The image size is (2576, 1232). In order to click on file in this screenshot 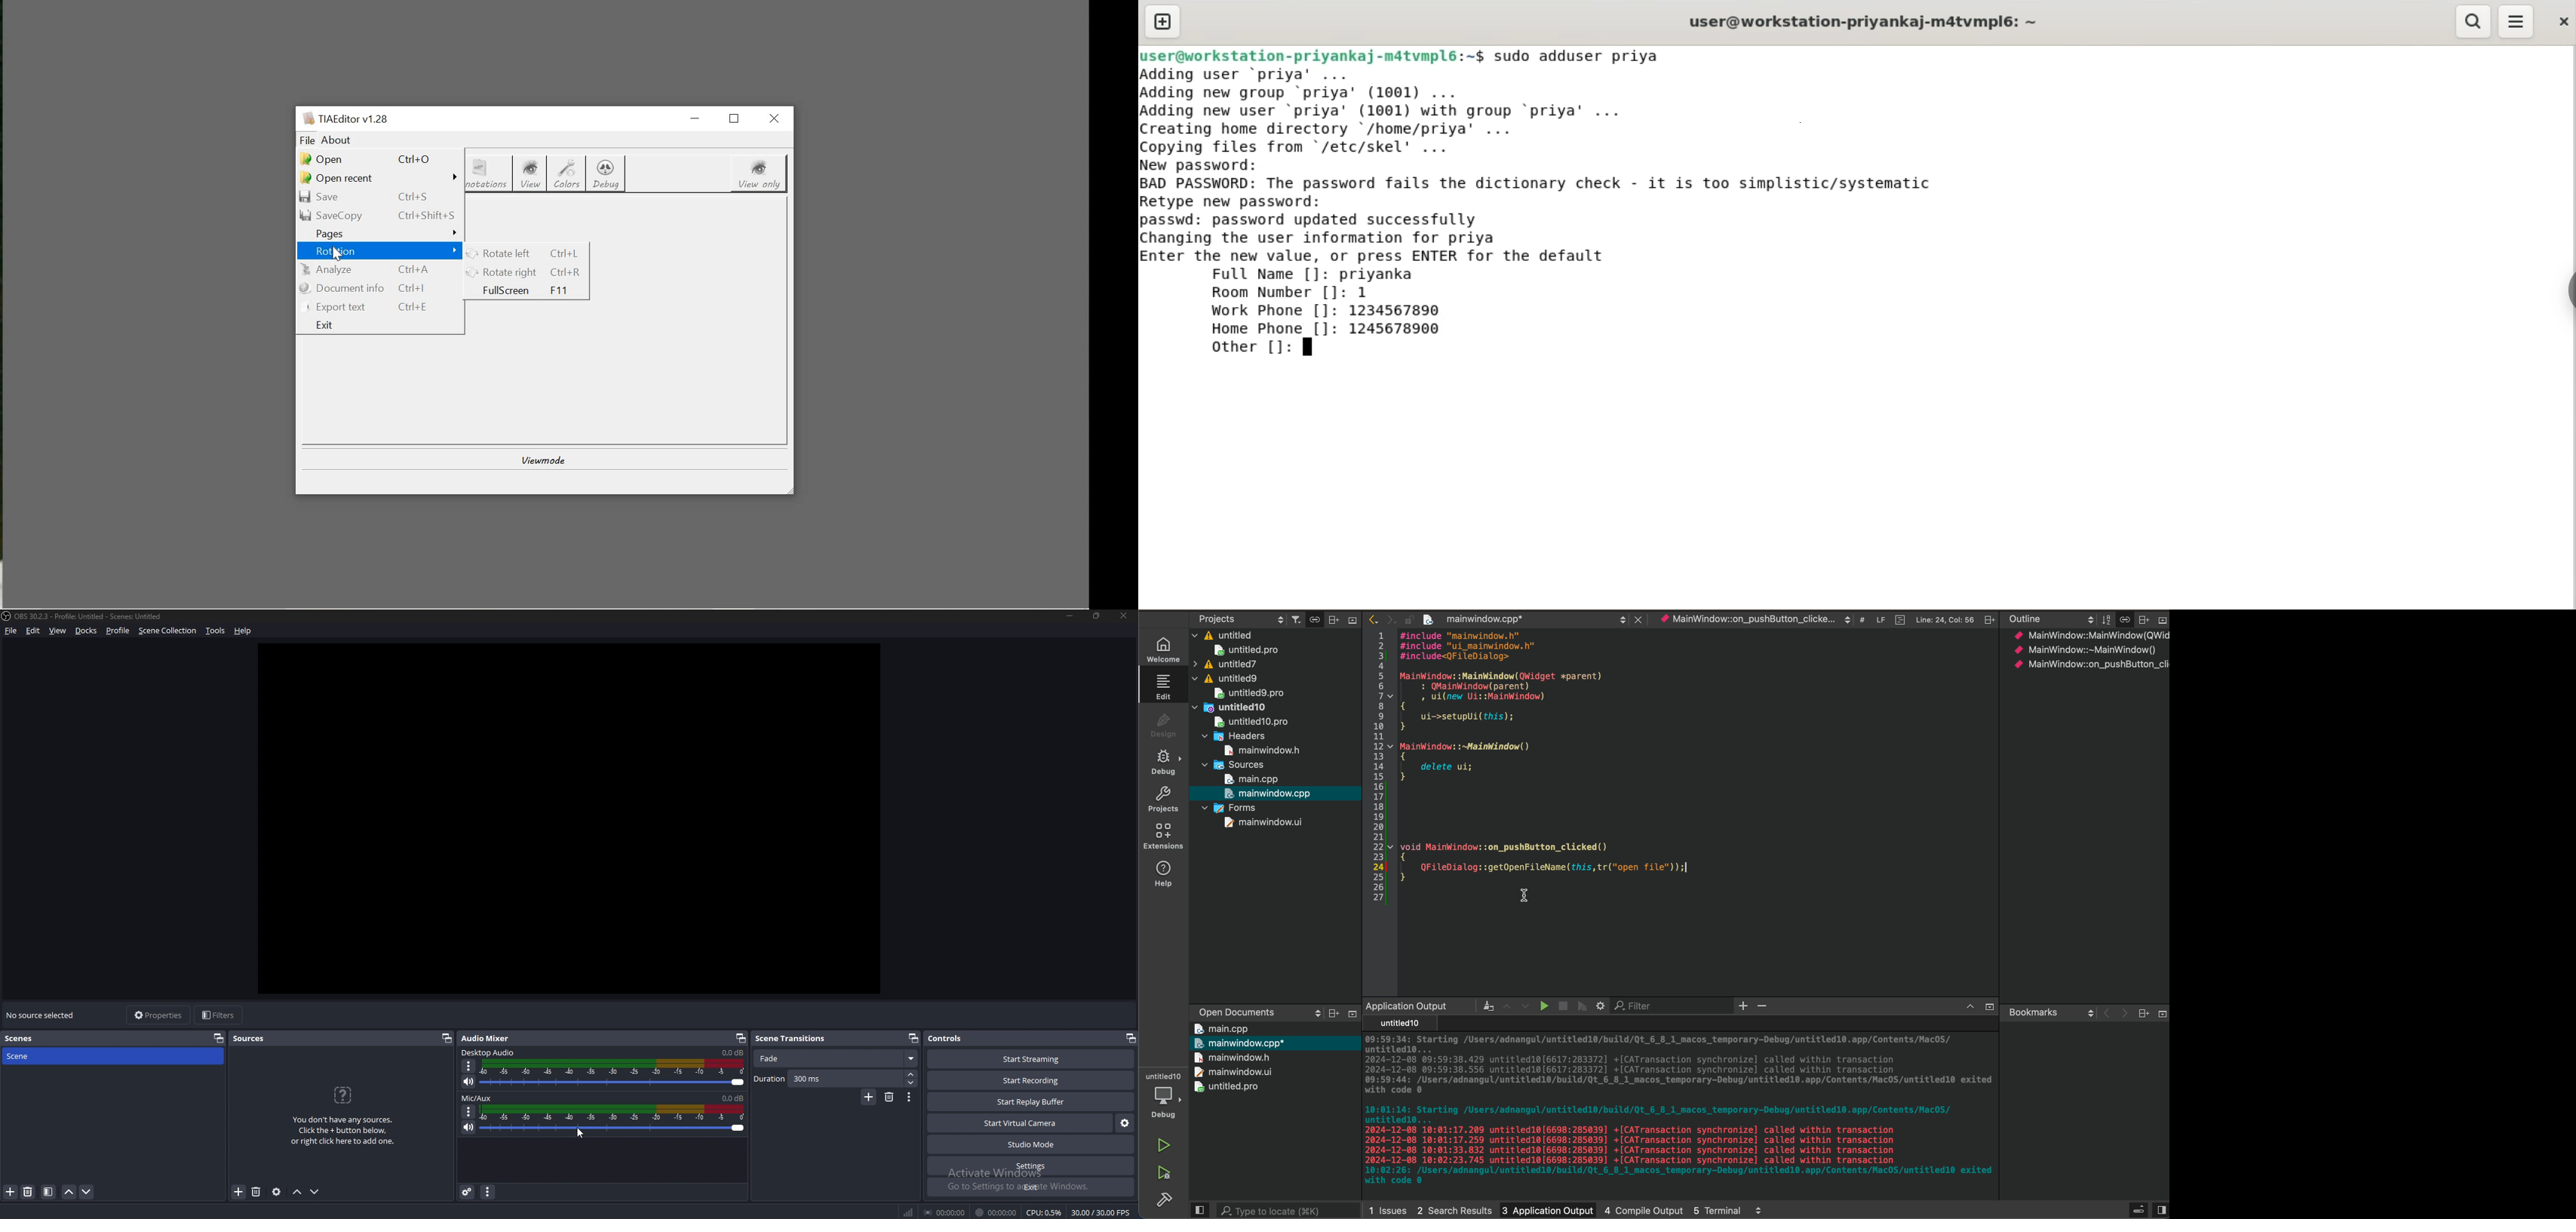, I will do `click(12, 630)`.